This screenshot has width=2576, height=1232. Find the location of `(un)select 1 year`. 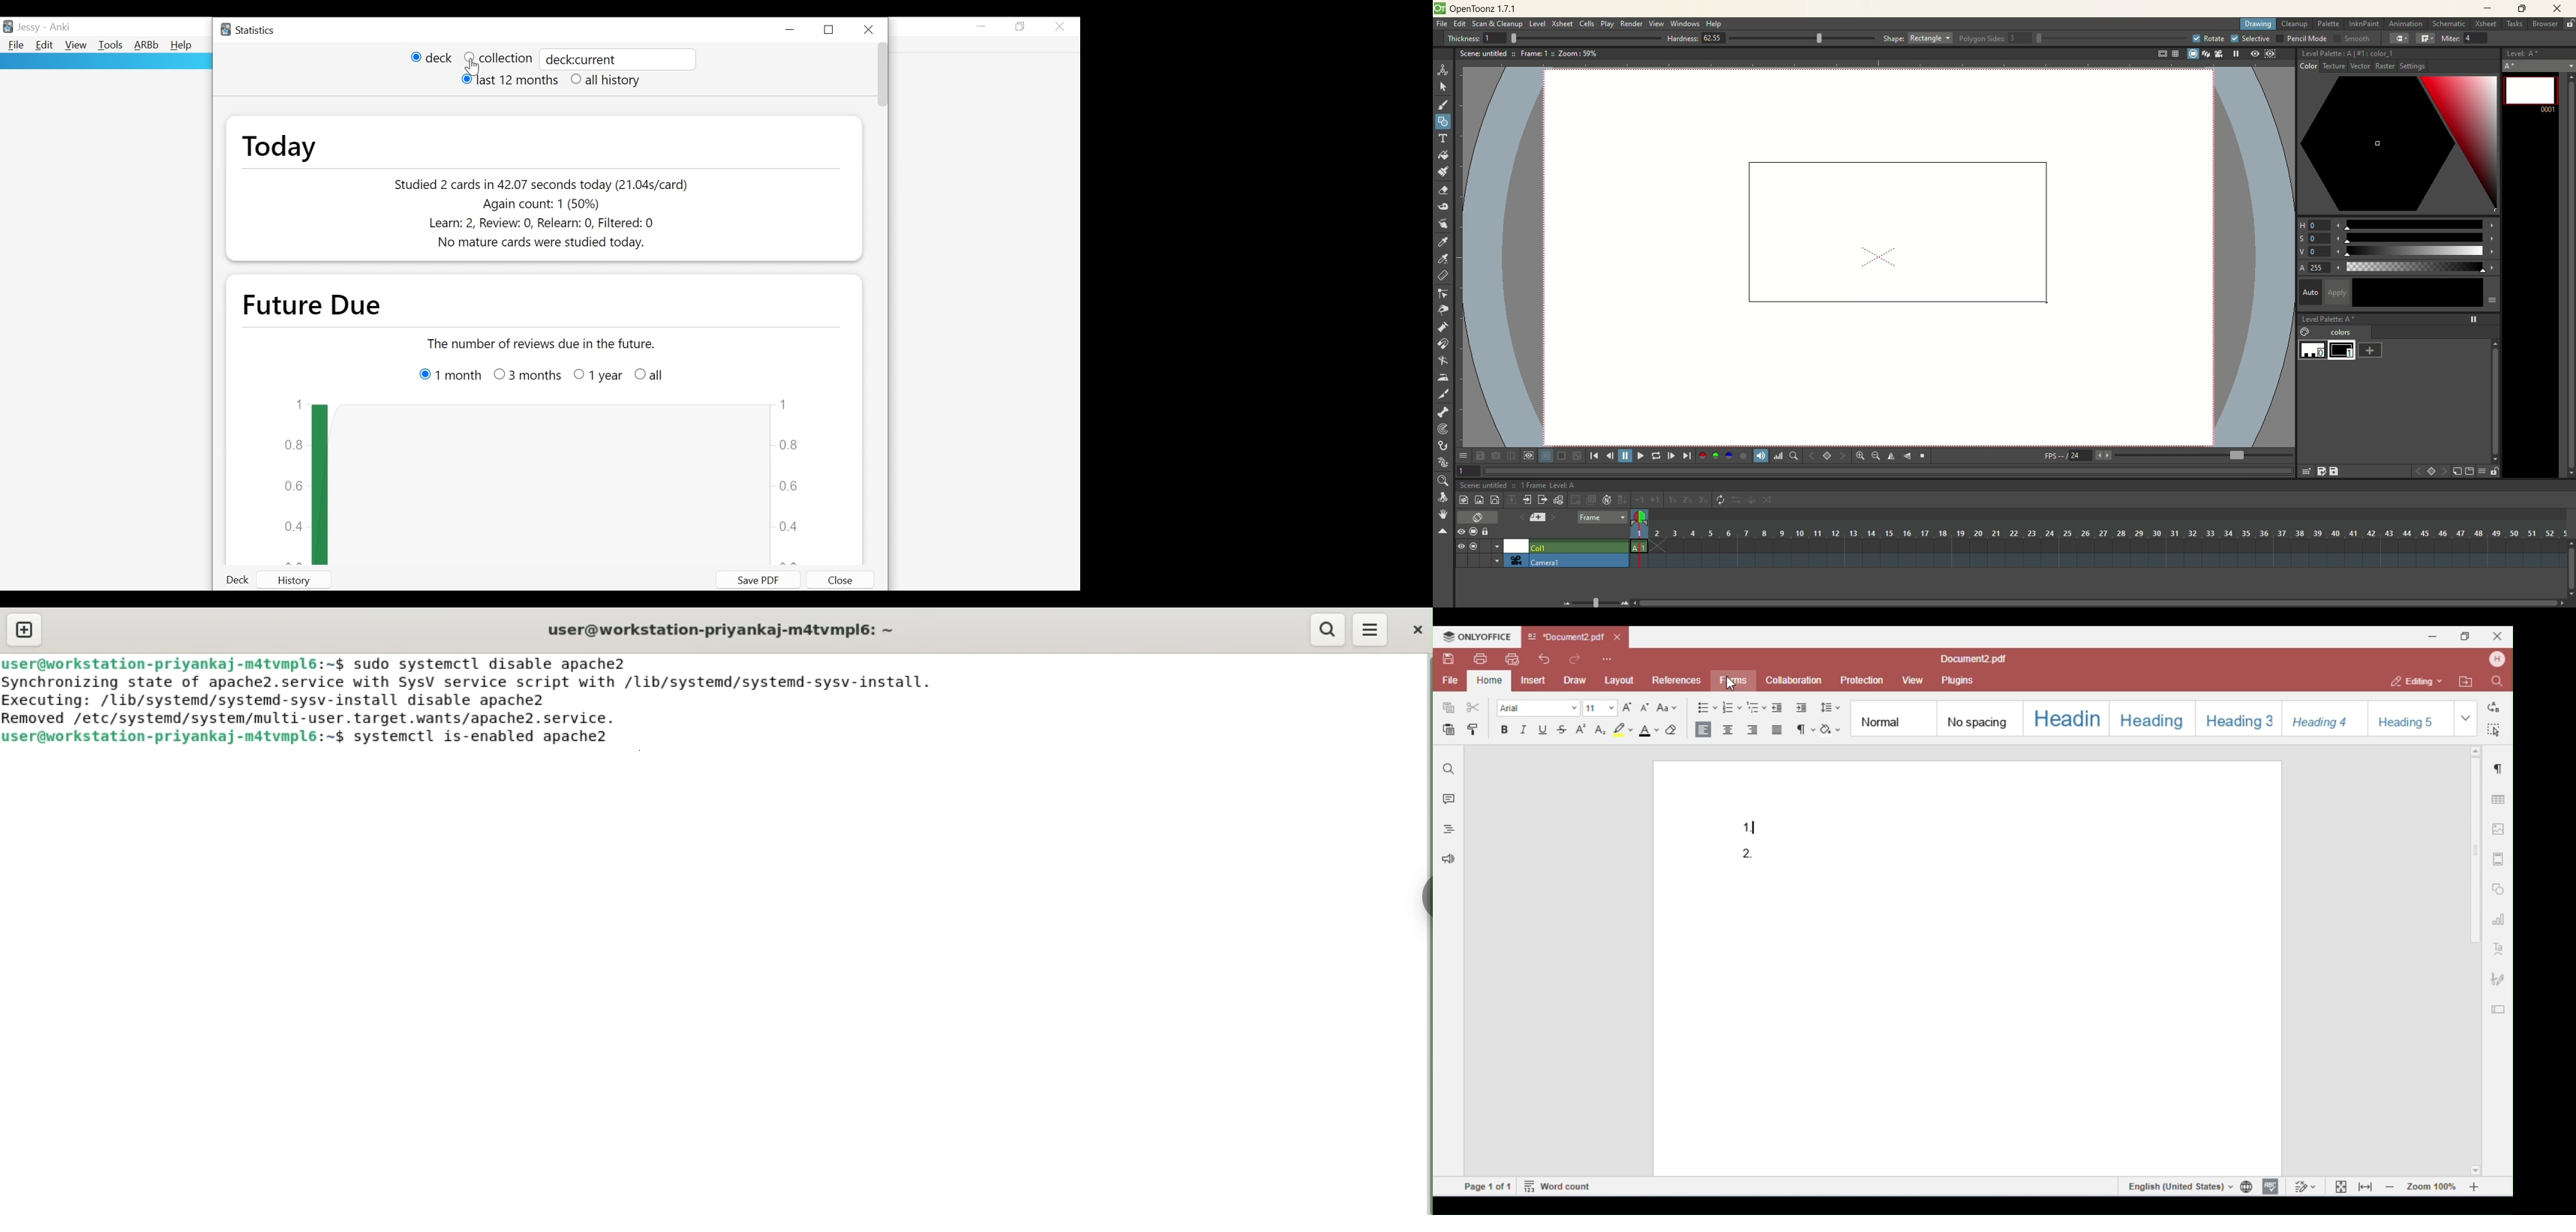

(un)select 1 year is located at coordinates (599, 376).